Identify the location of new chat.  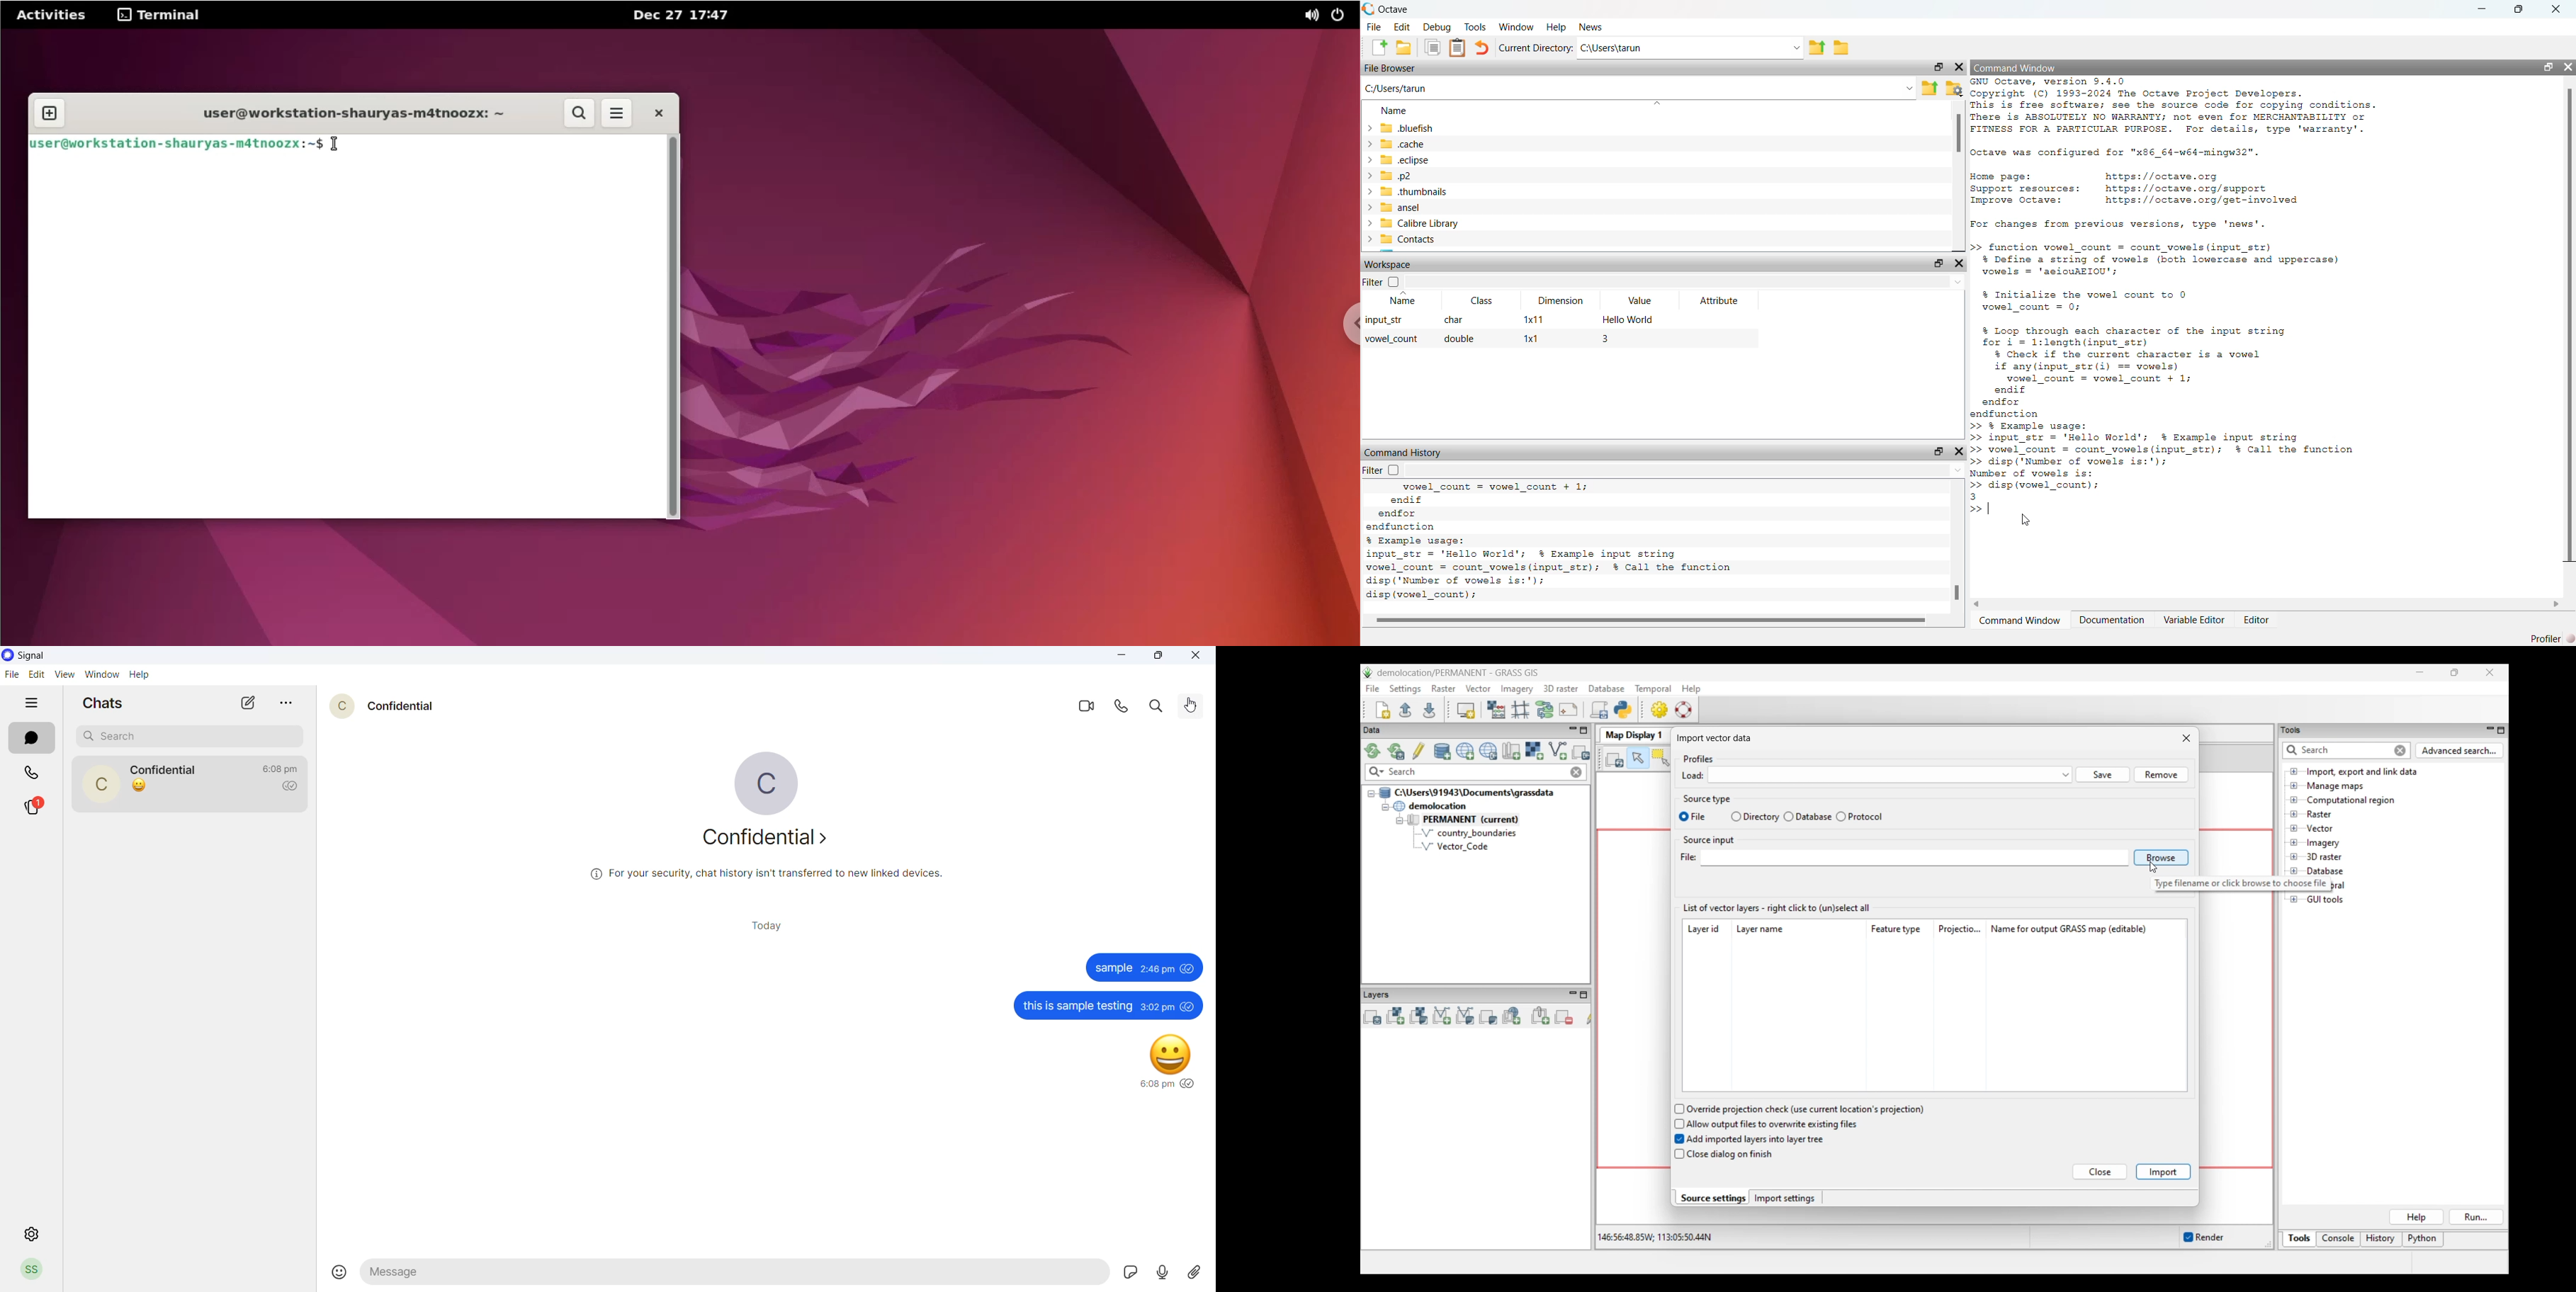
(250, 702).